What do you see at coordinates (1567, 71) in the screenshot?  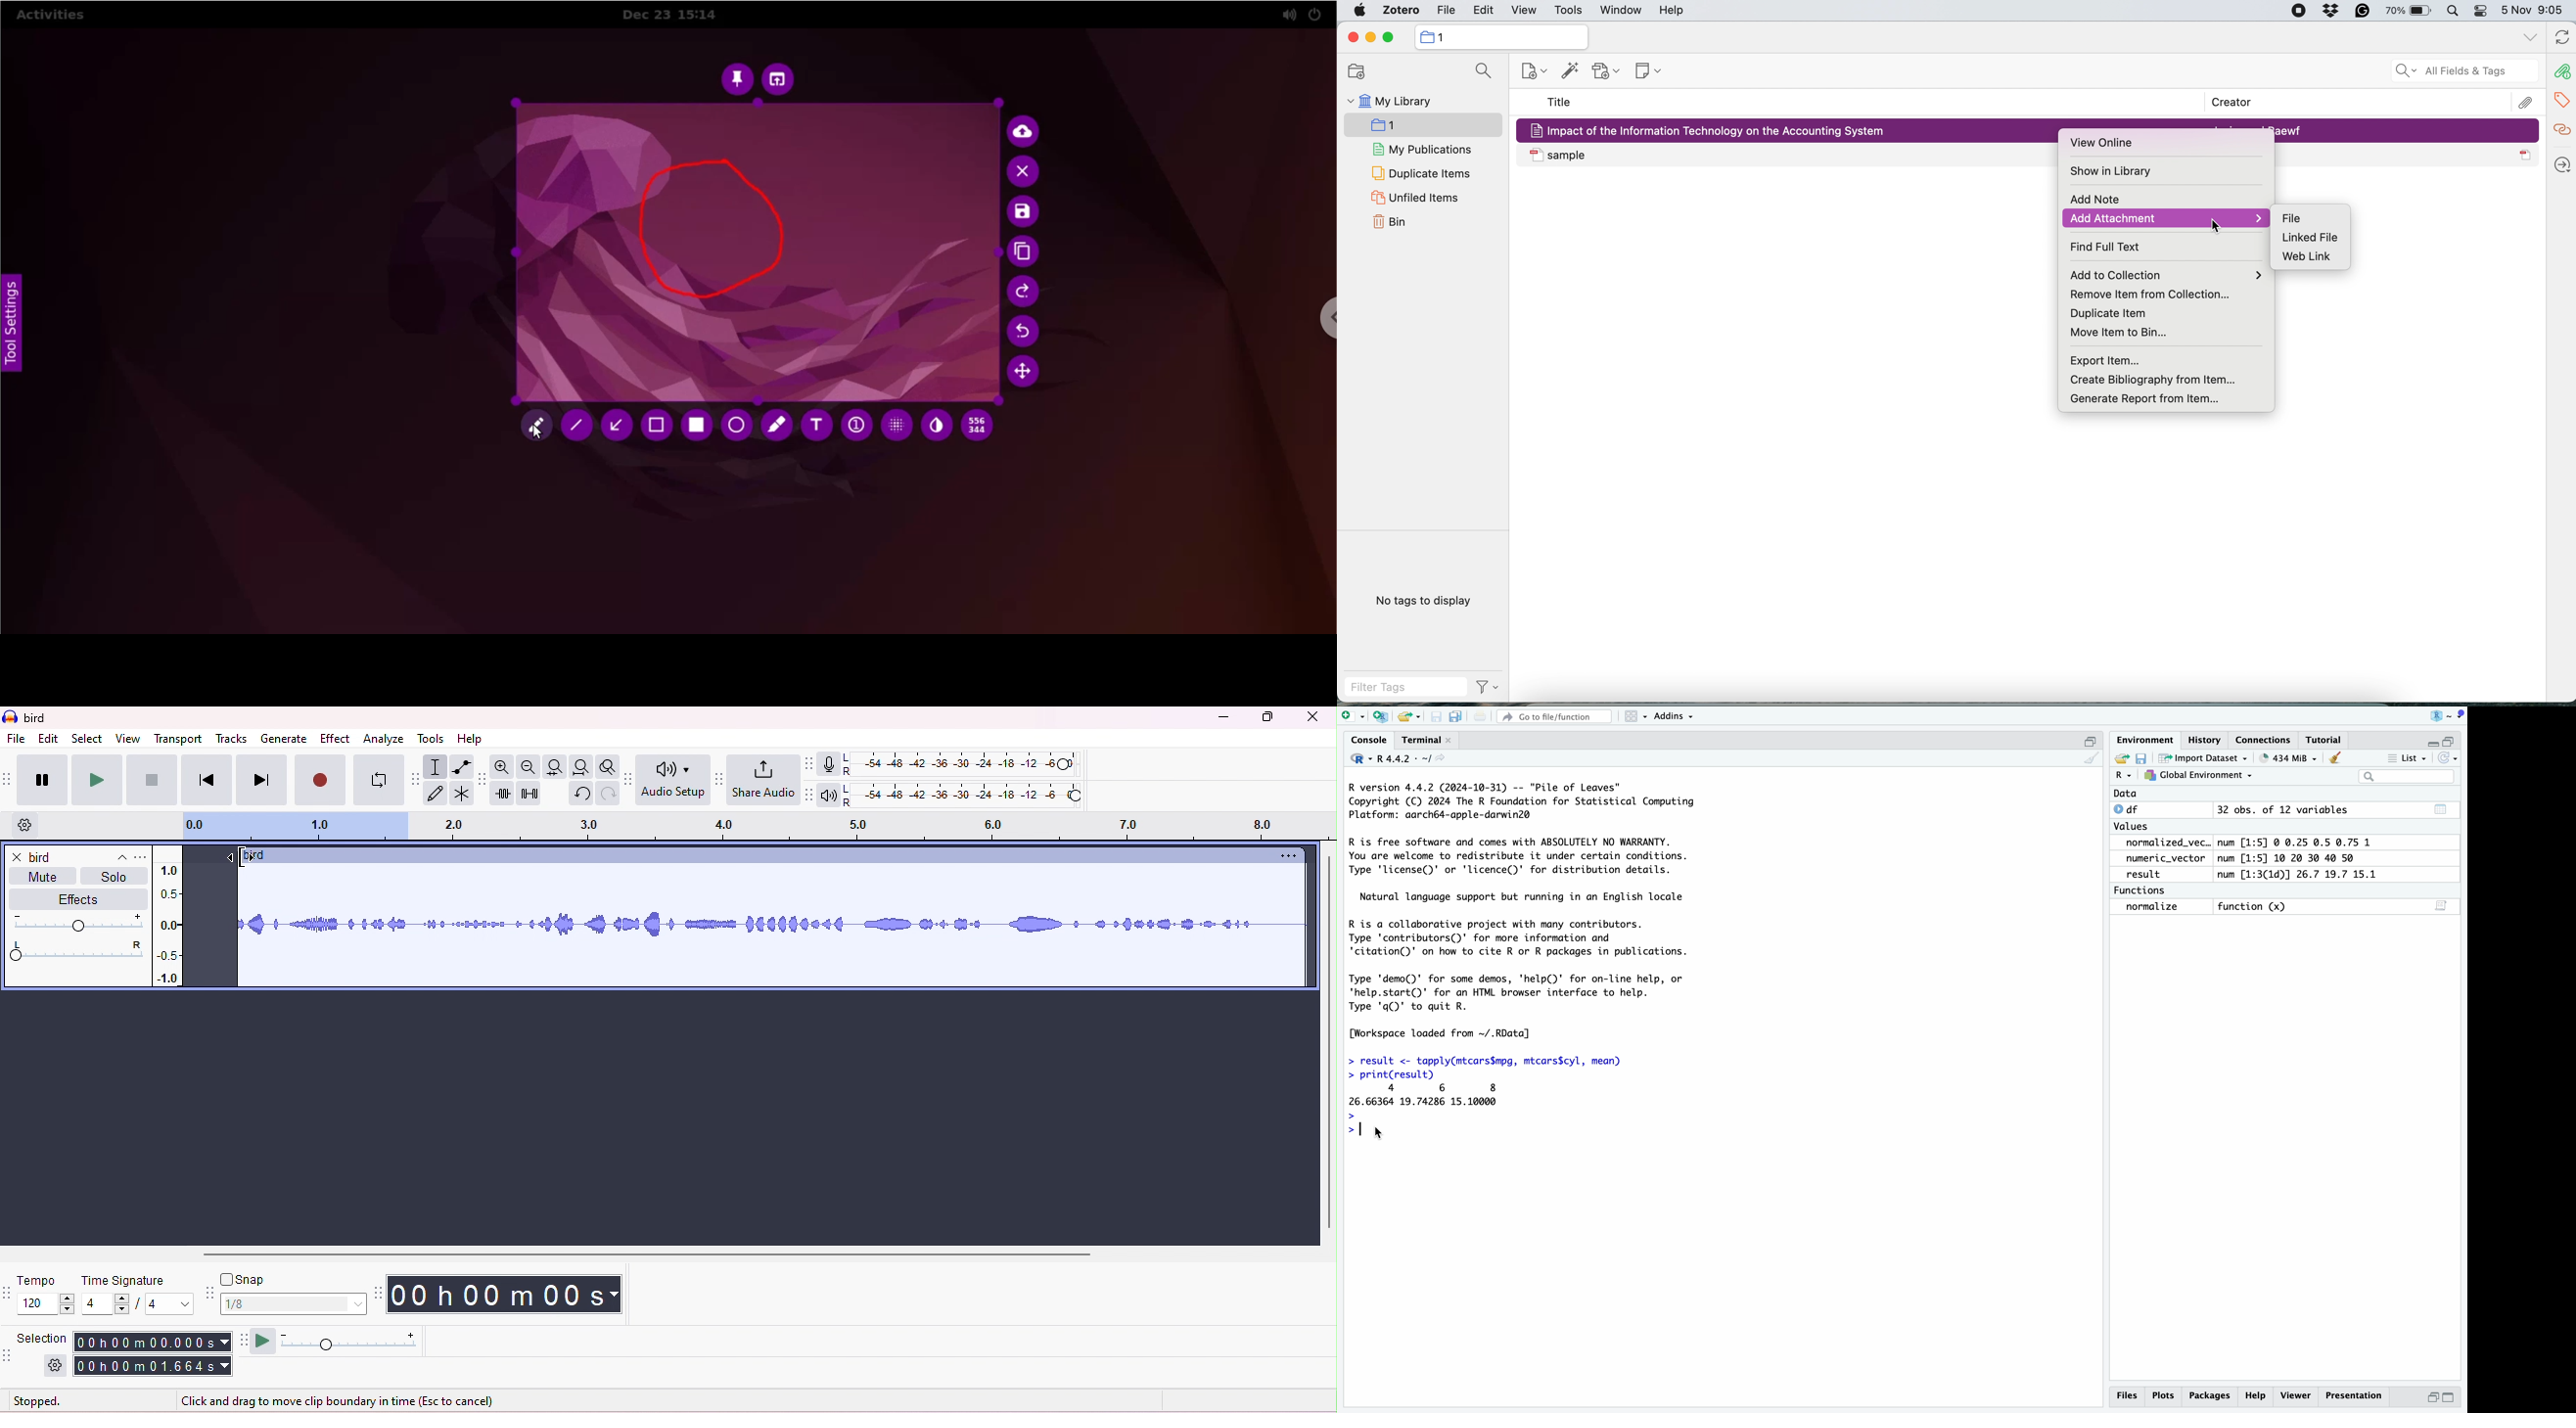 I see `add item by identifier` at bounding box center [1567, 71].